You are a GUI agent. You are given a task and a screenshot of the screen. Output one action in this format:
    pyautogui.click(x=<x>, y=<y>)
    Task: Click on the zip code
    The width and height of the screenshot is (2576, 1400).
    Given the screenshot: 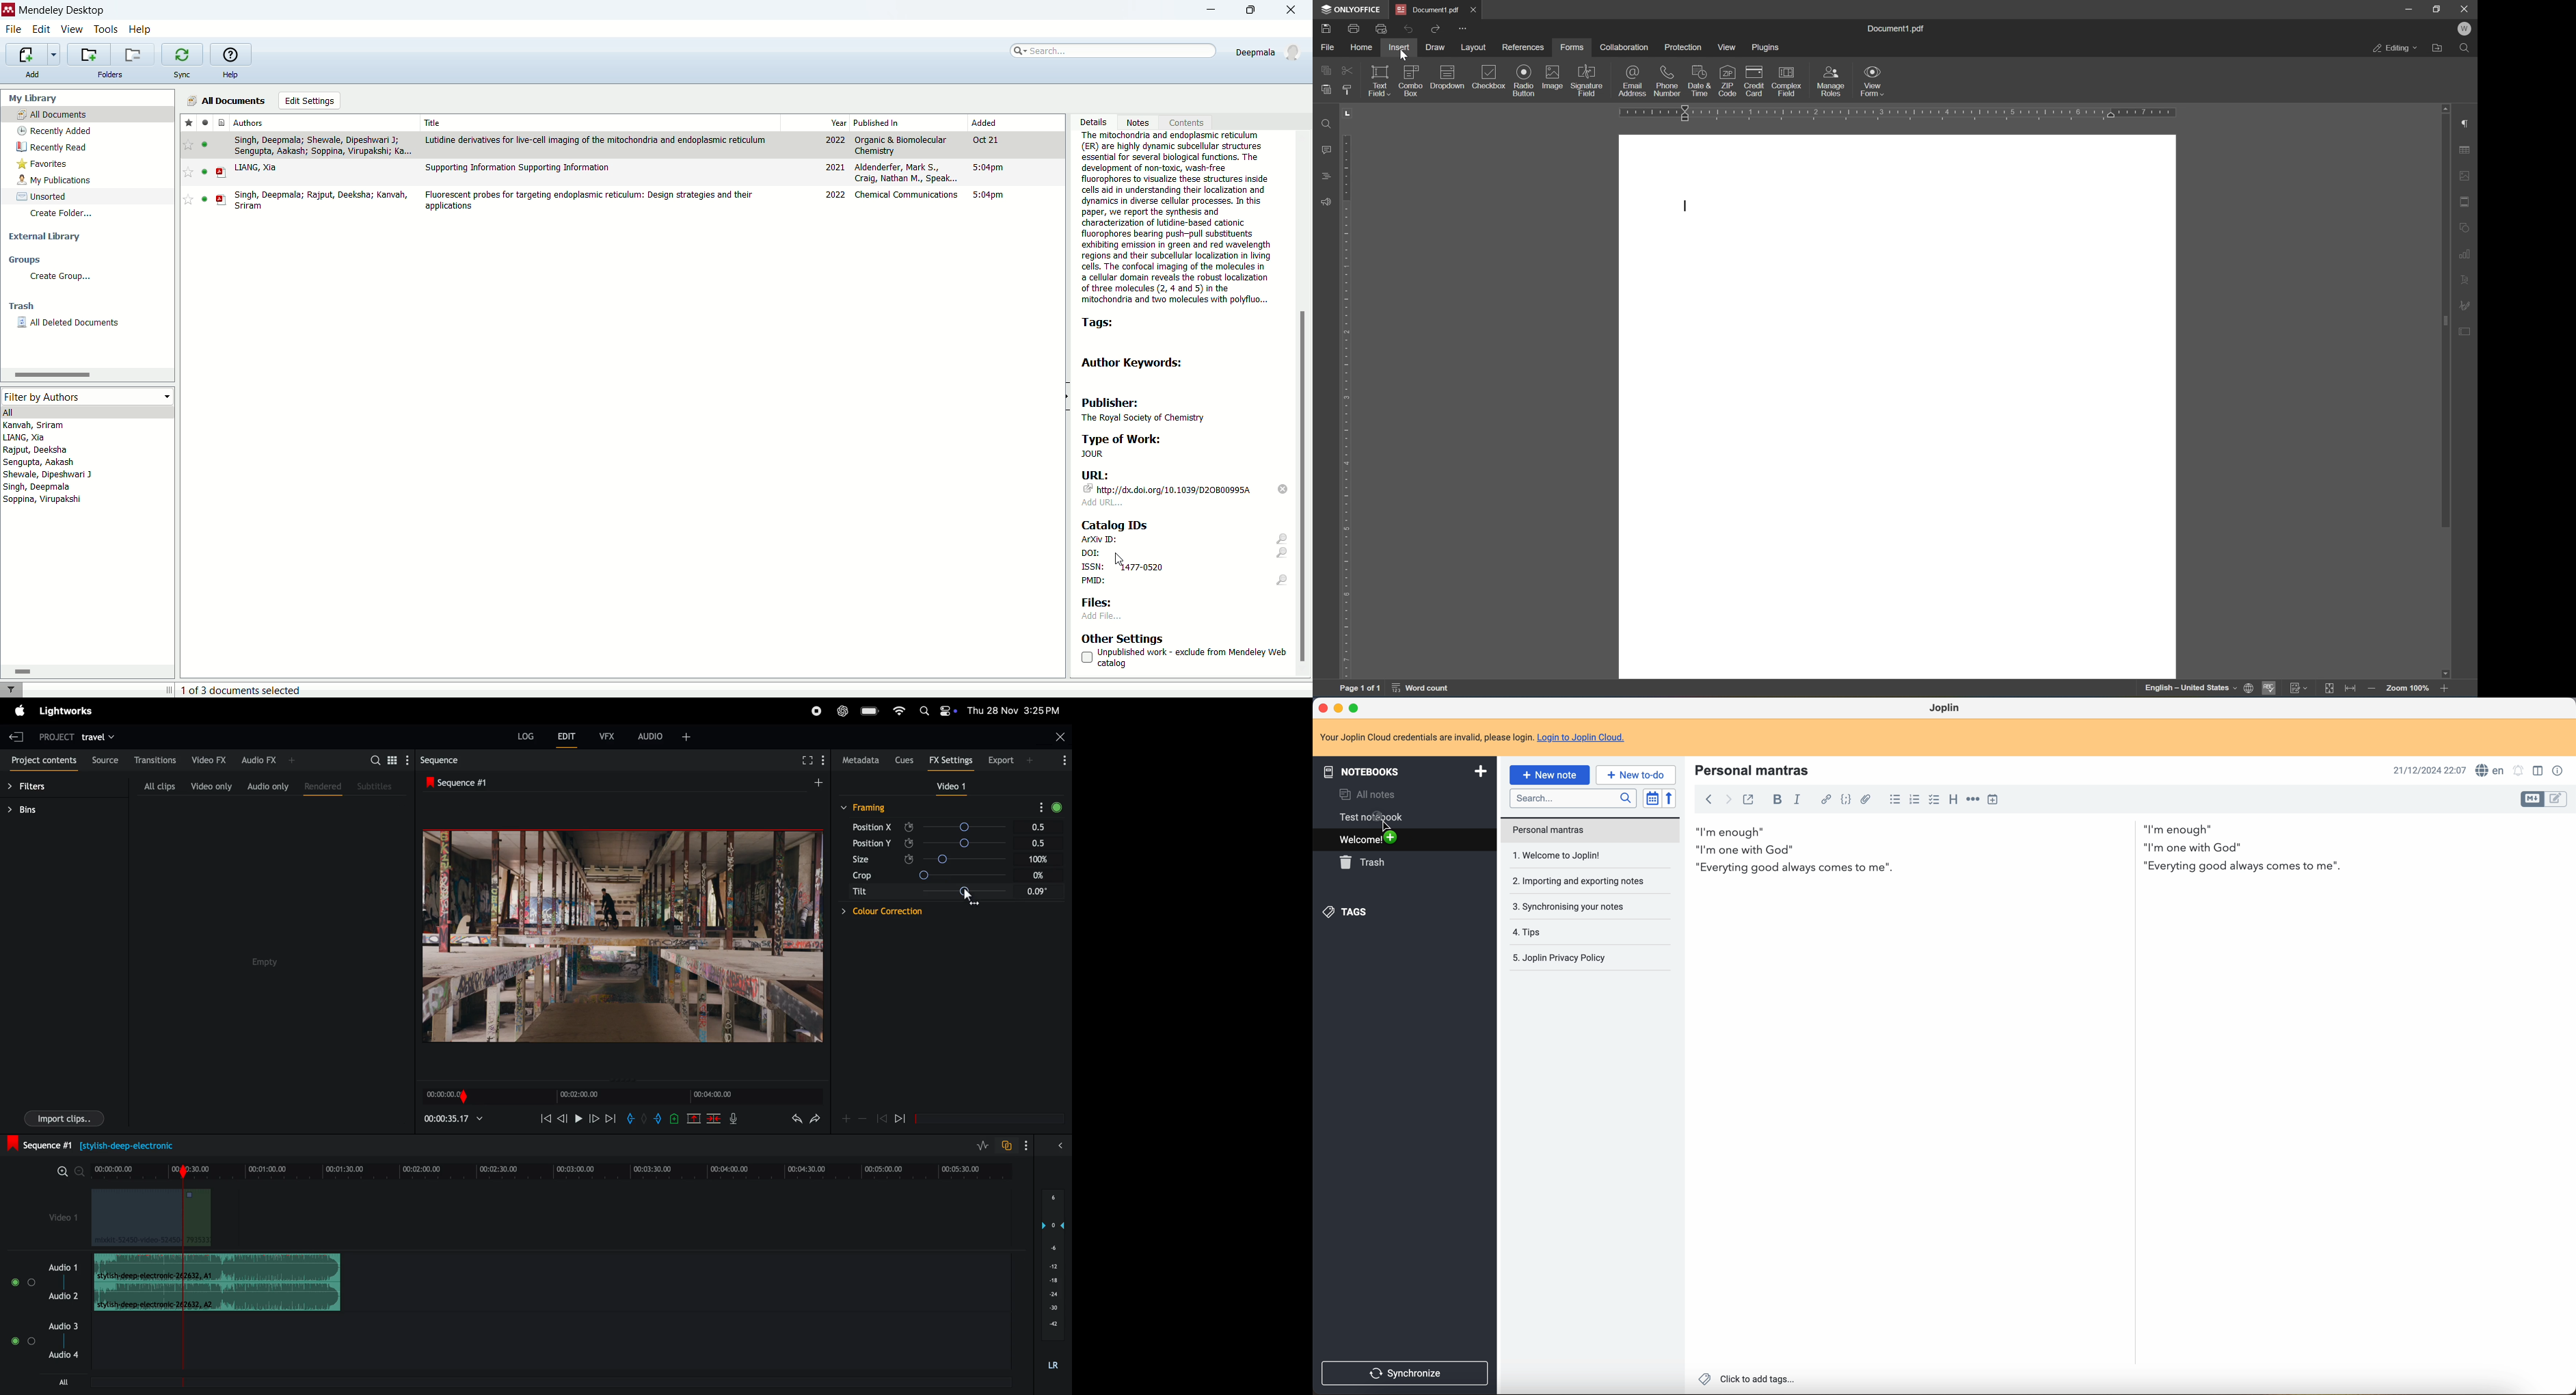 What is the action you would take?
    pyautogui.click(x=1727, y=79)
    